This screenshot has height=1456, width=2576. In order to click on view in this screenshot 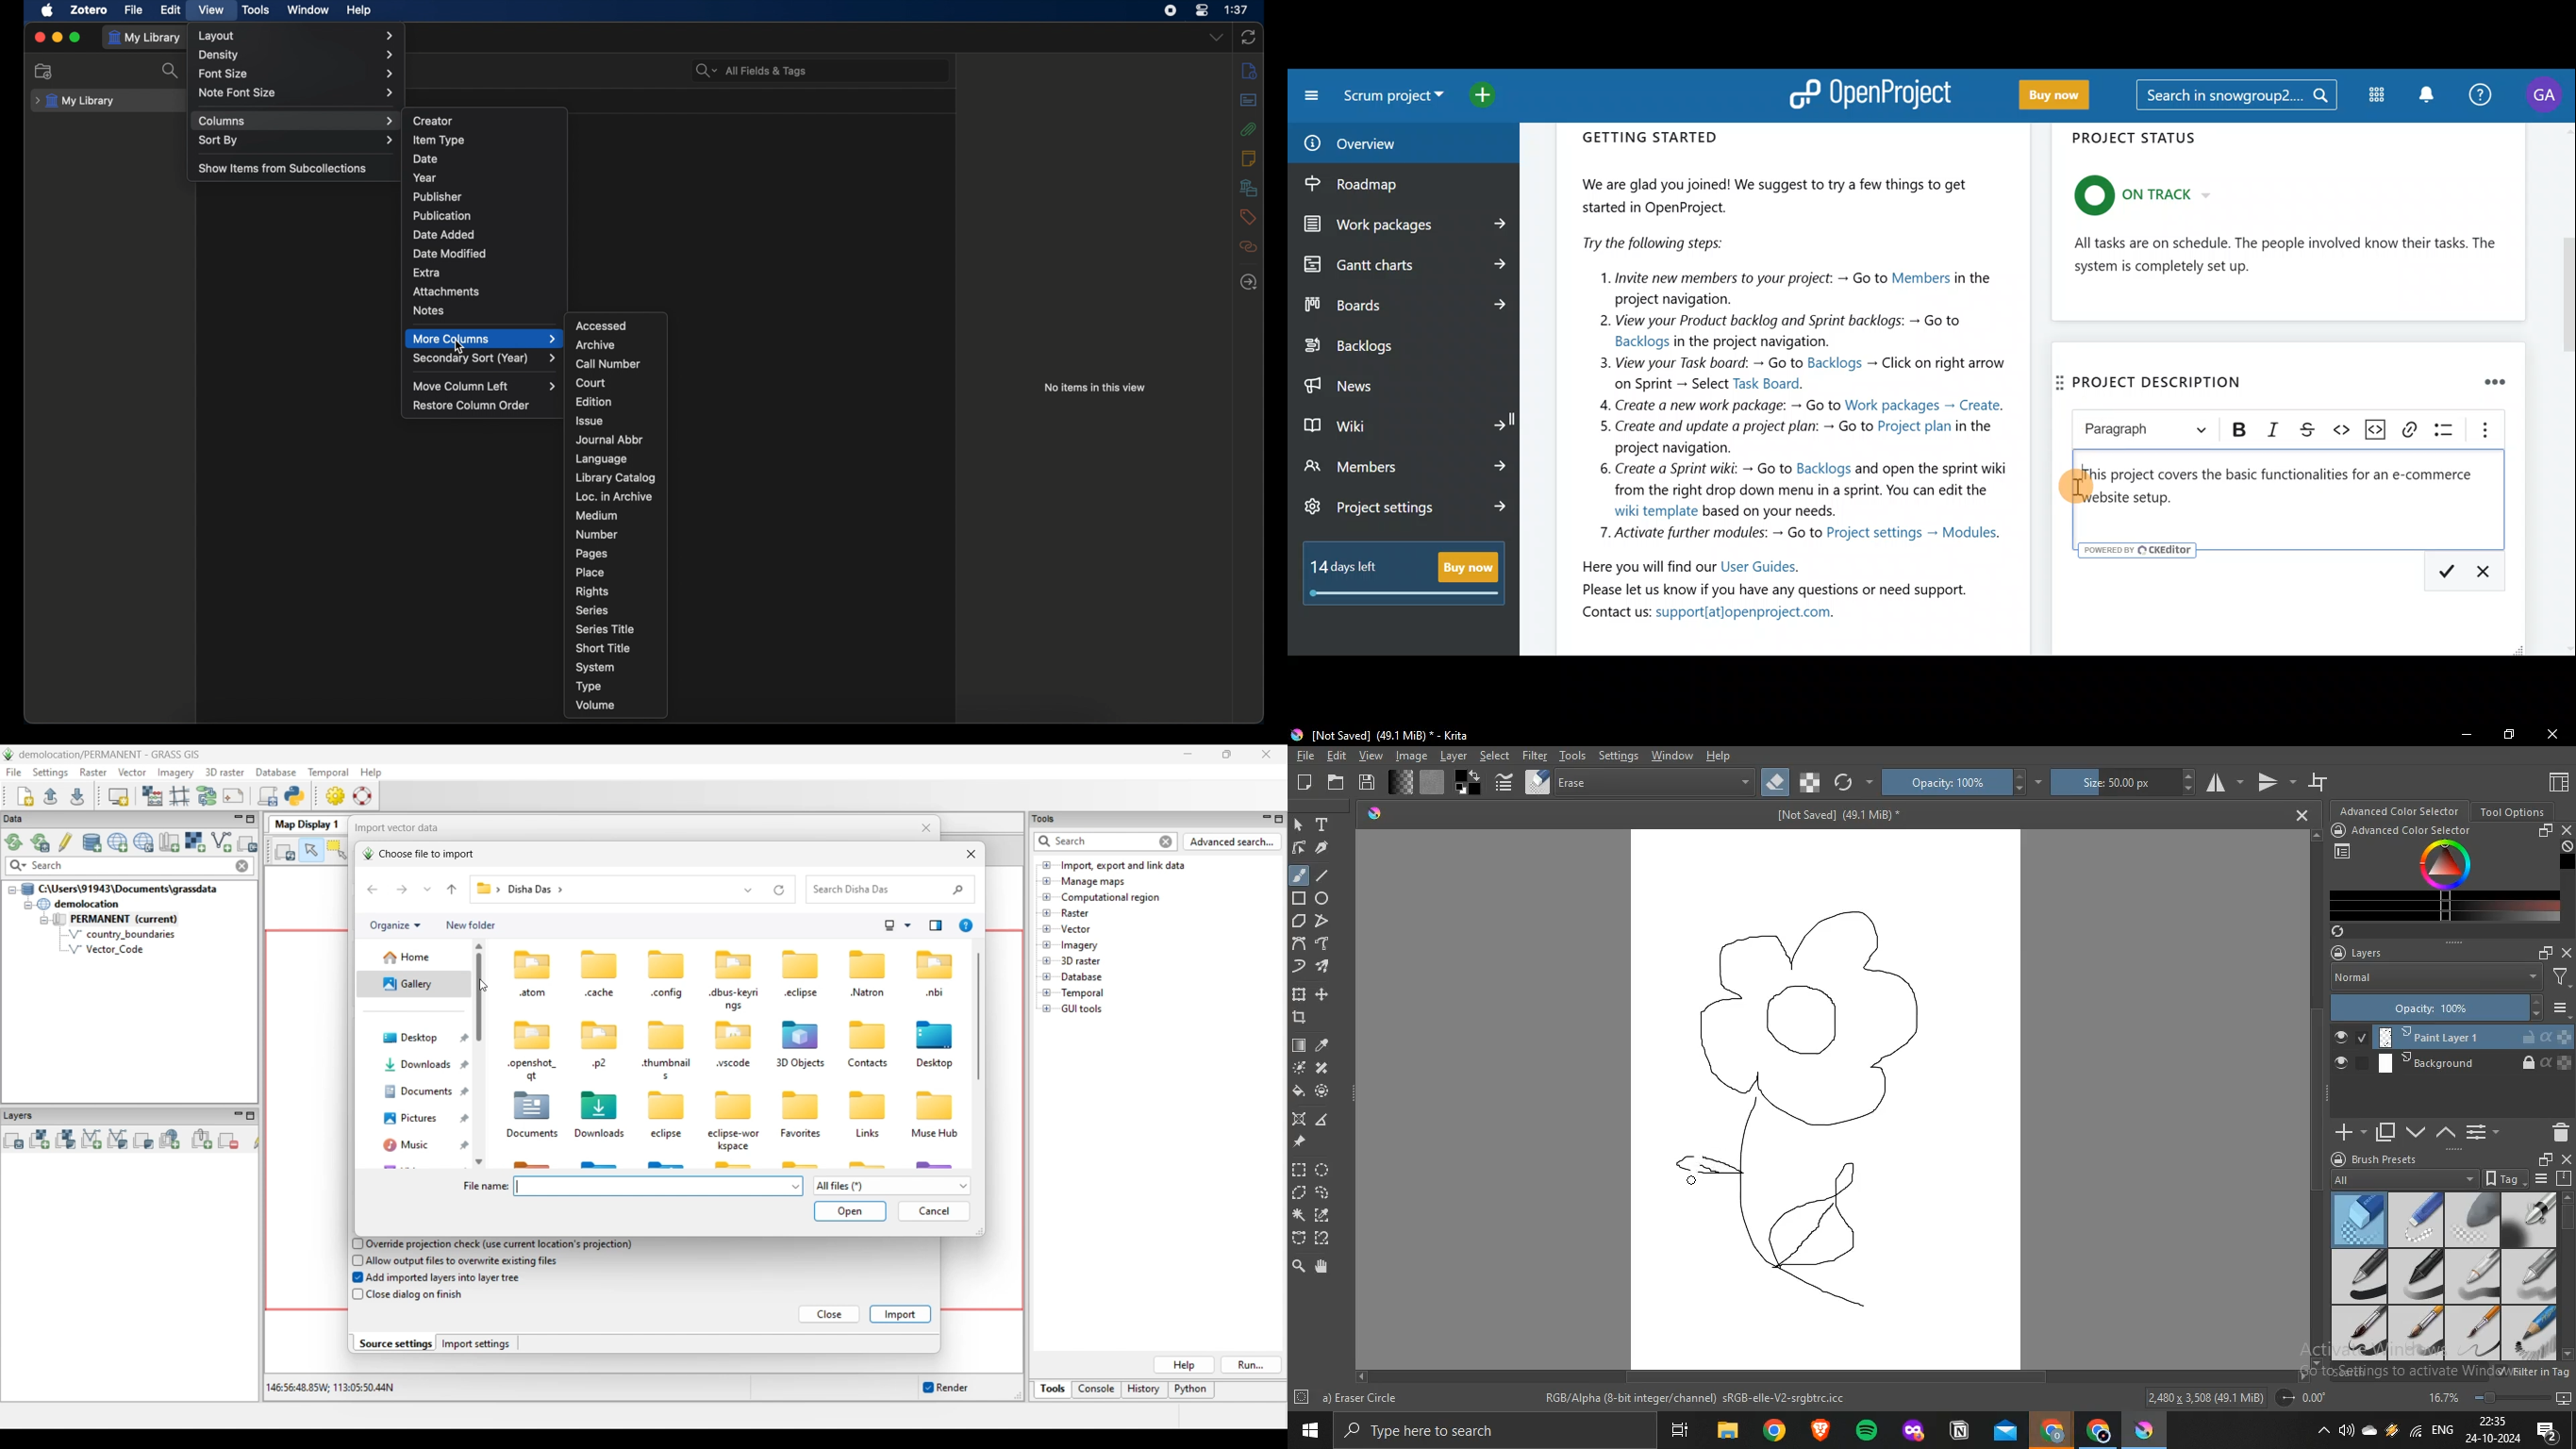, I will do `click(213, 11)`.